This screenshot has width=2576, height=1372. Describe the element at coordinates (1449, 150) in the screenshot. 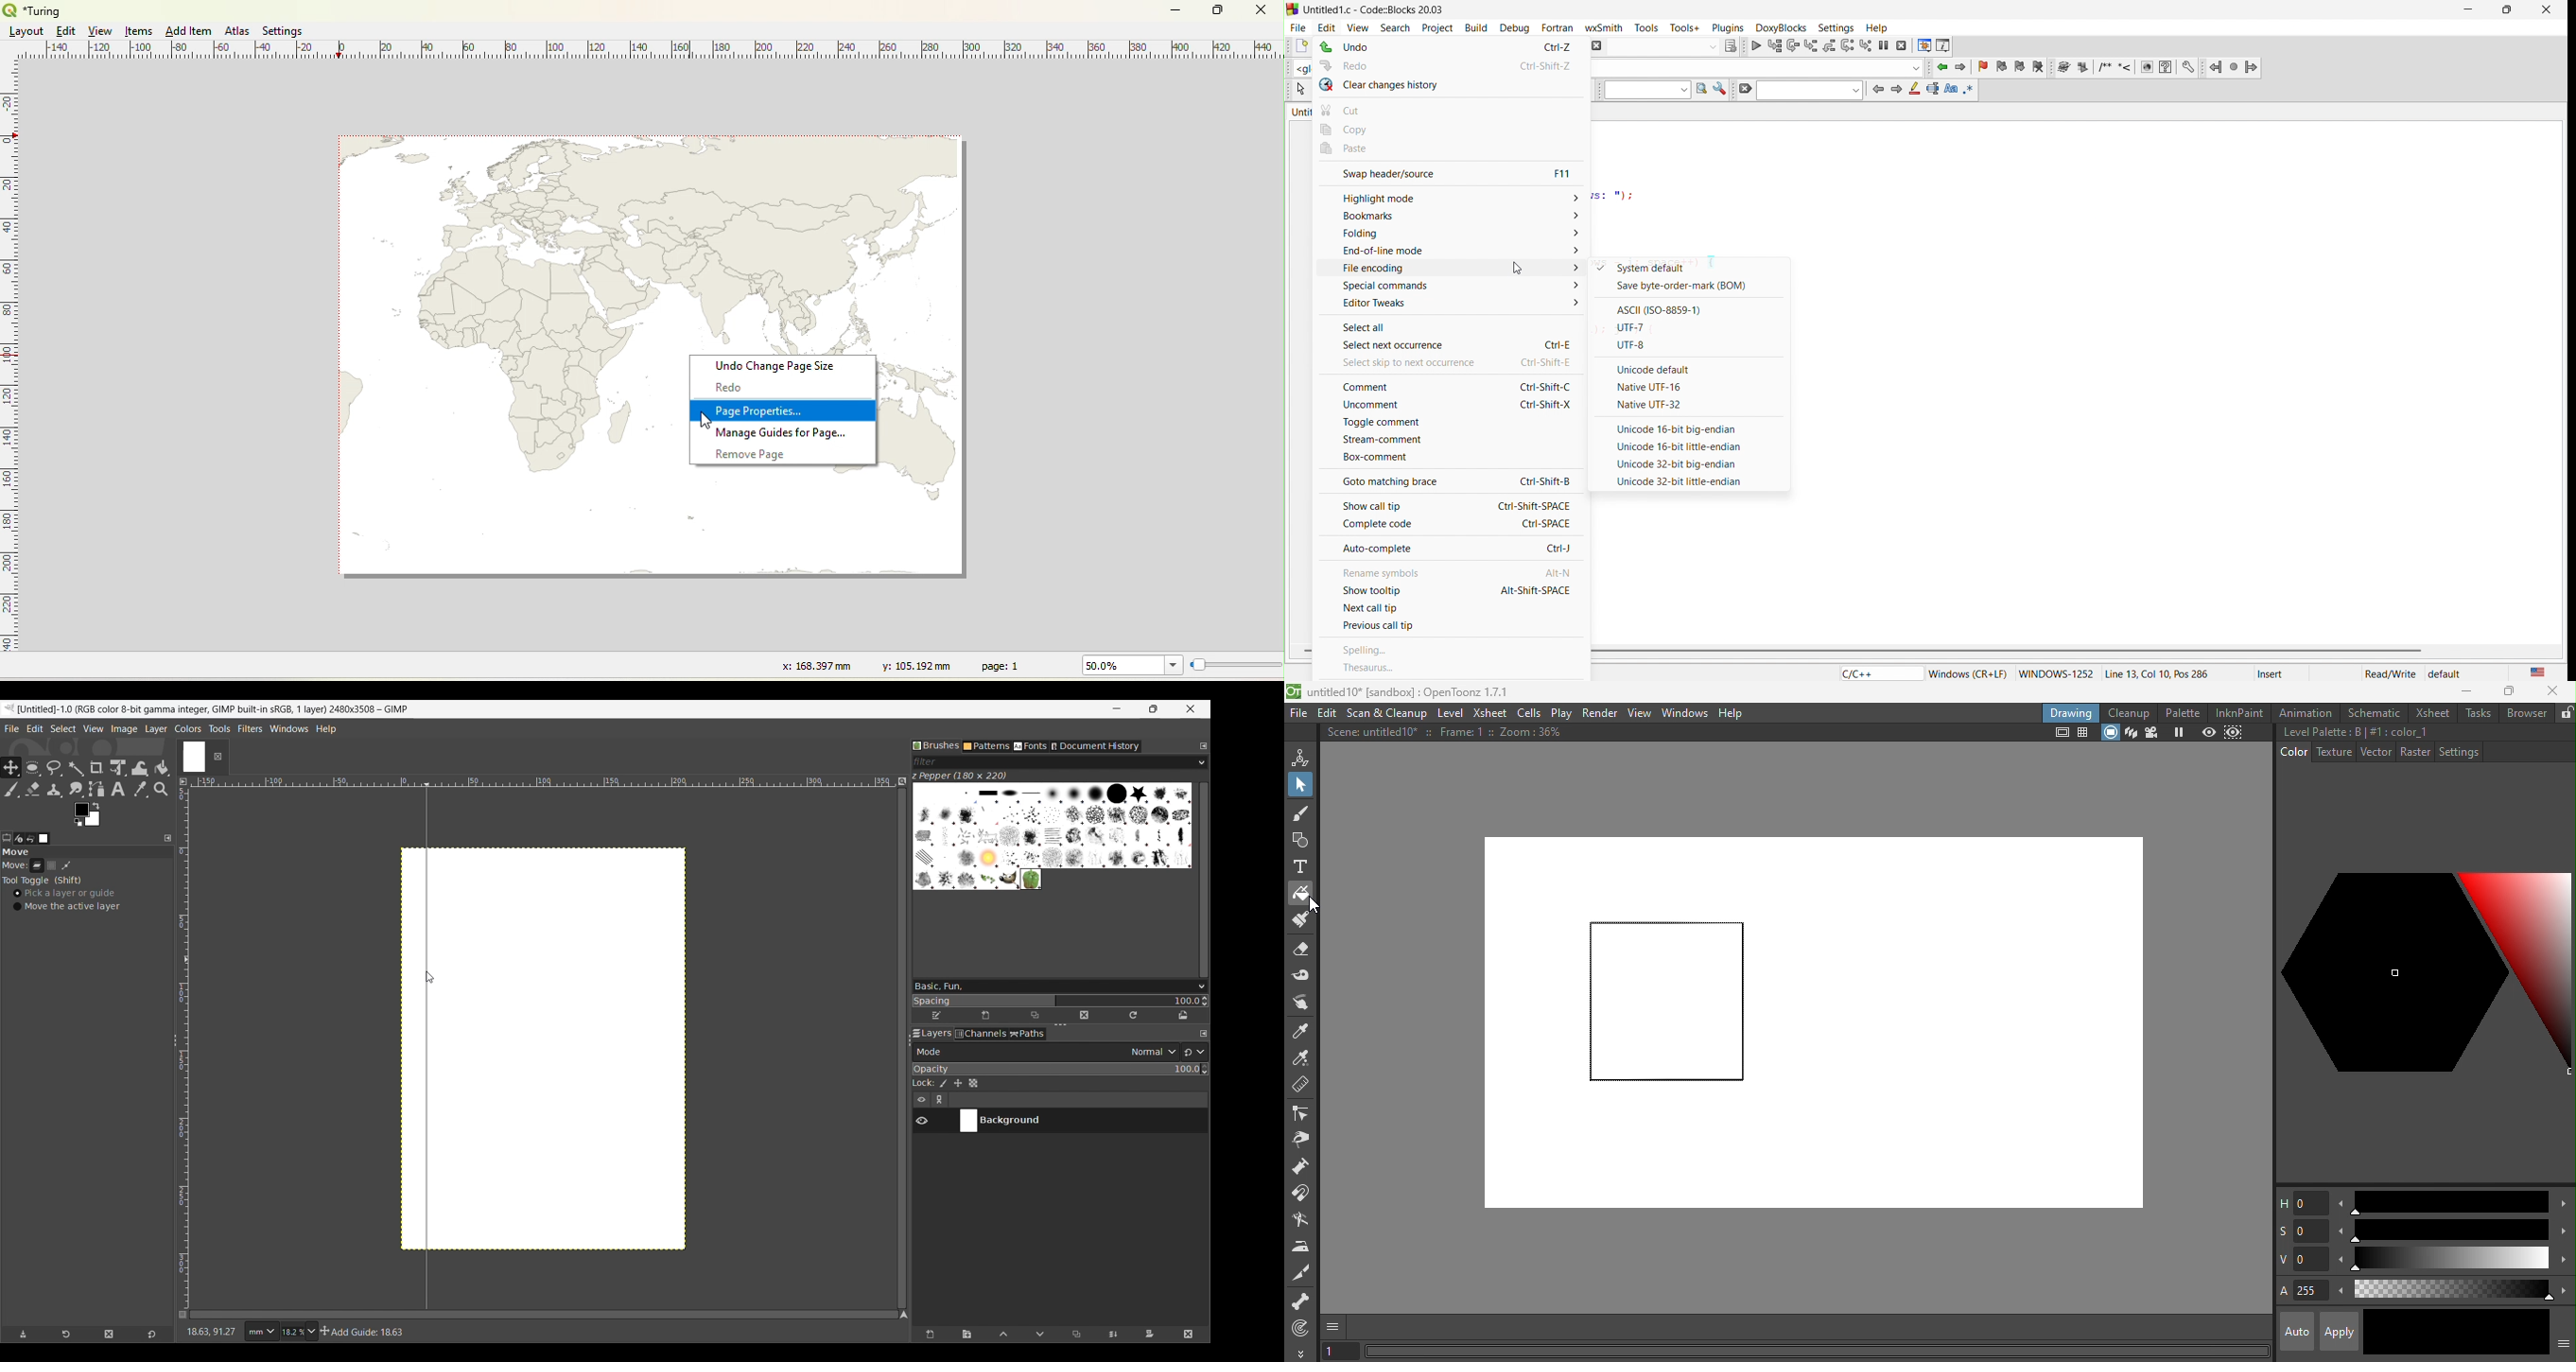

I see `paste` at that location.